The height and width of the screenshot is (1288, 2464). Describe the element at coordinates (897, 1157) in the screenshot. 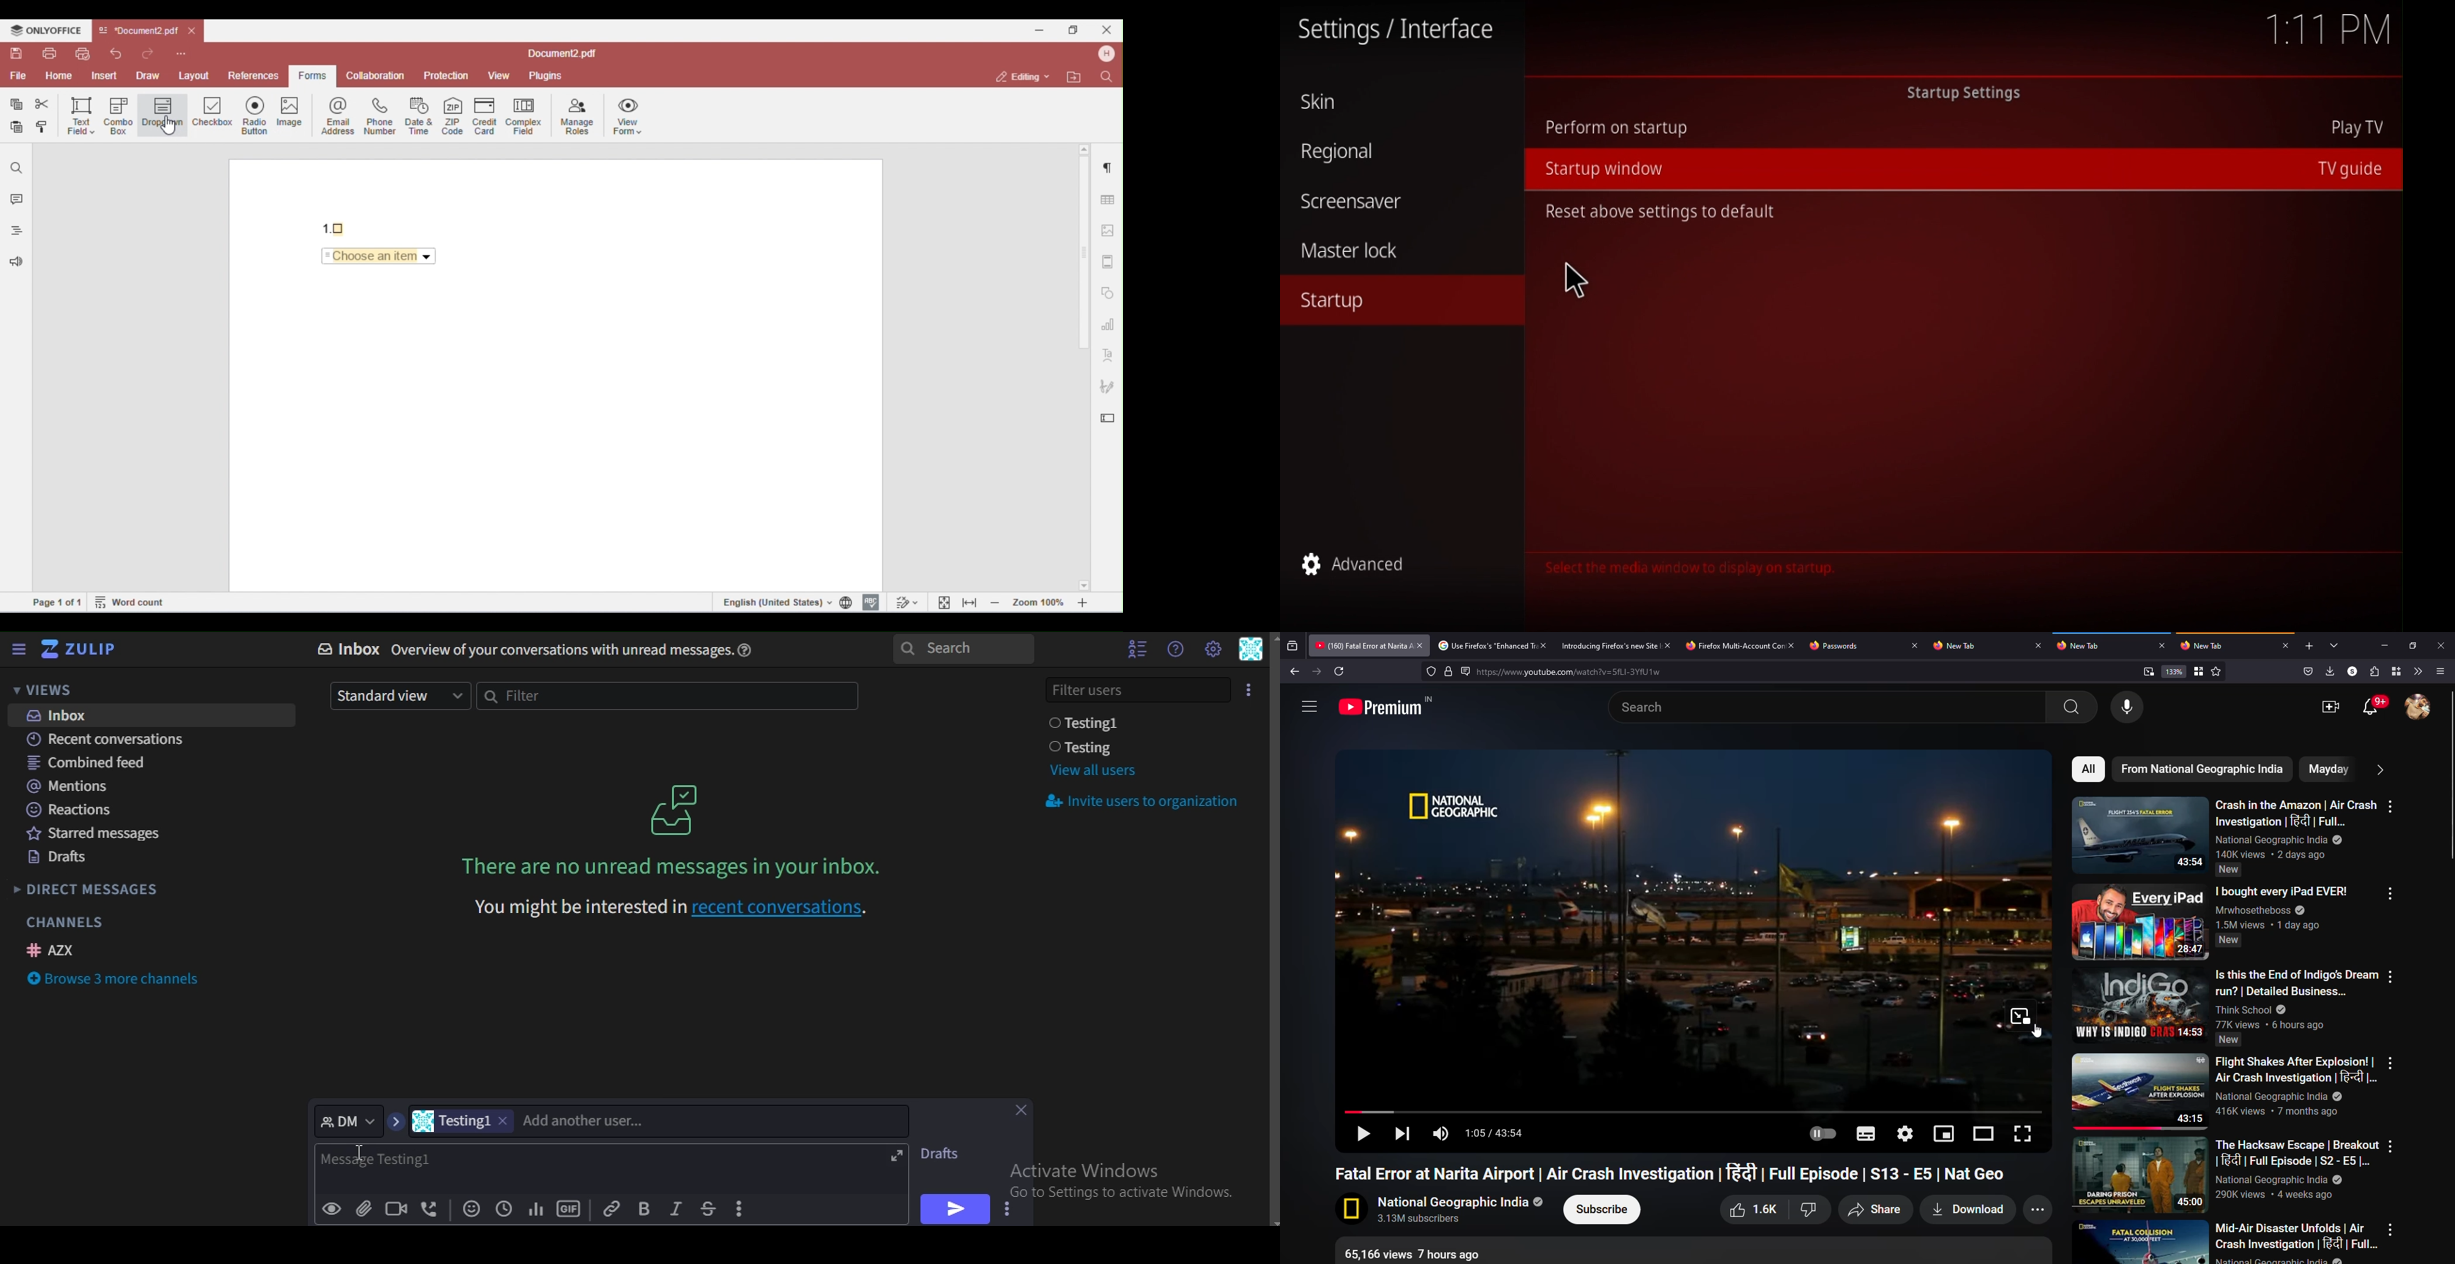

I see `expand` at that location.